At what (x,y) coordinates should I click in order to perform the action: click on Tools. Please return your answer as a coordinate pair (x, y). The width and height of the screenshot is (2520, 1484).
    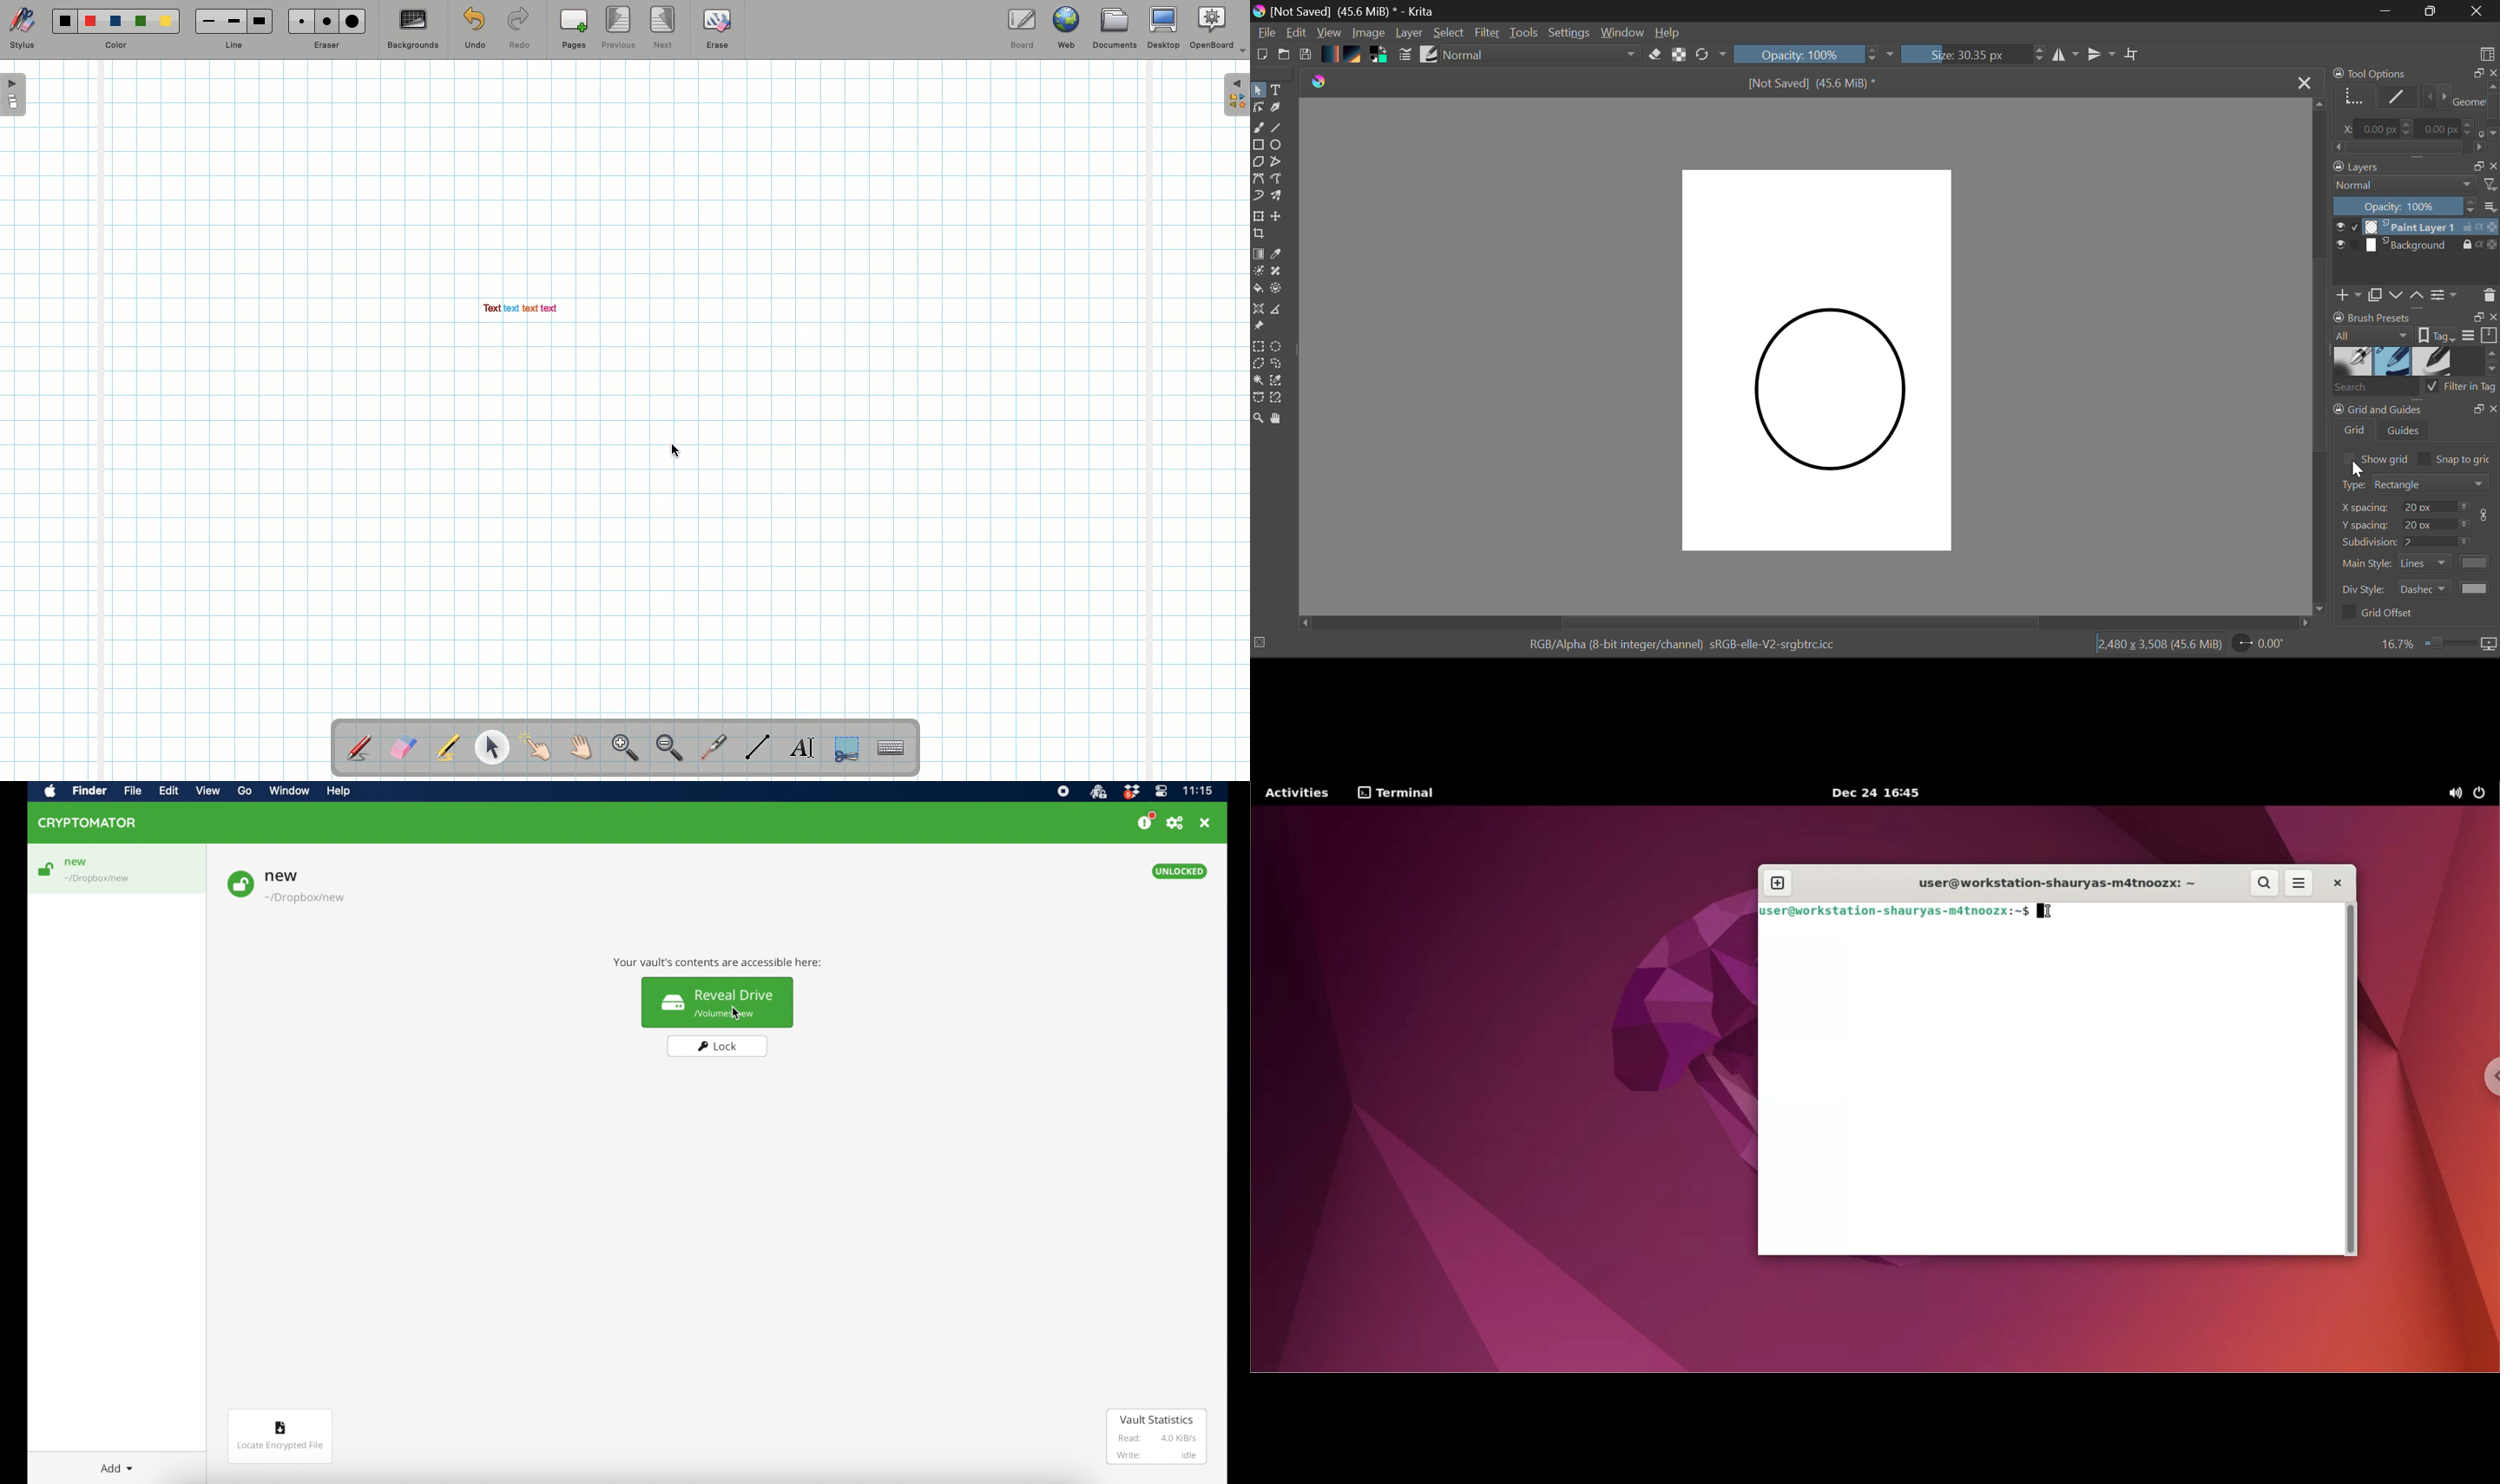
    Looking at the image, I should click on (1525, 34).